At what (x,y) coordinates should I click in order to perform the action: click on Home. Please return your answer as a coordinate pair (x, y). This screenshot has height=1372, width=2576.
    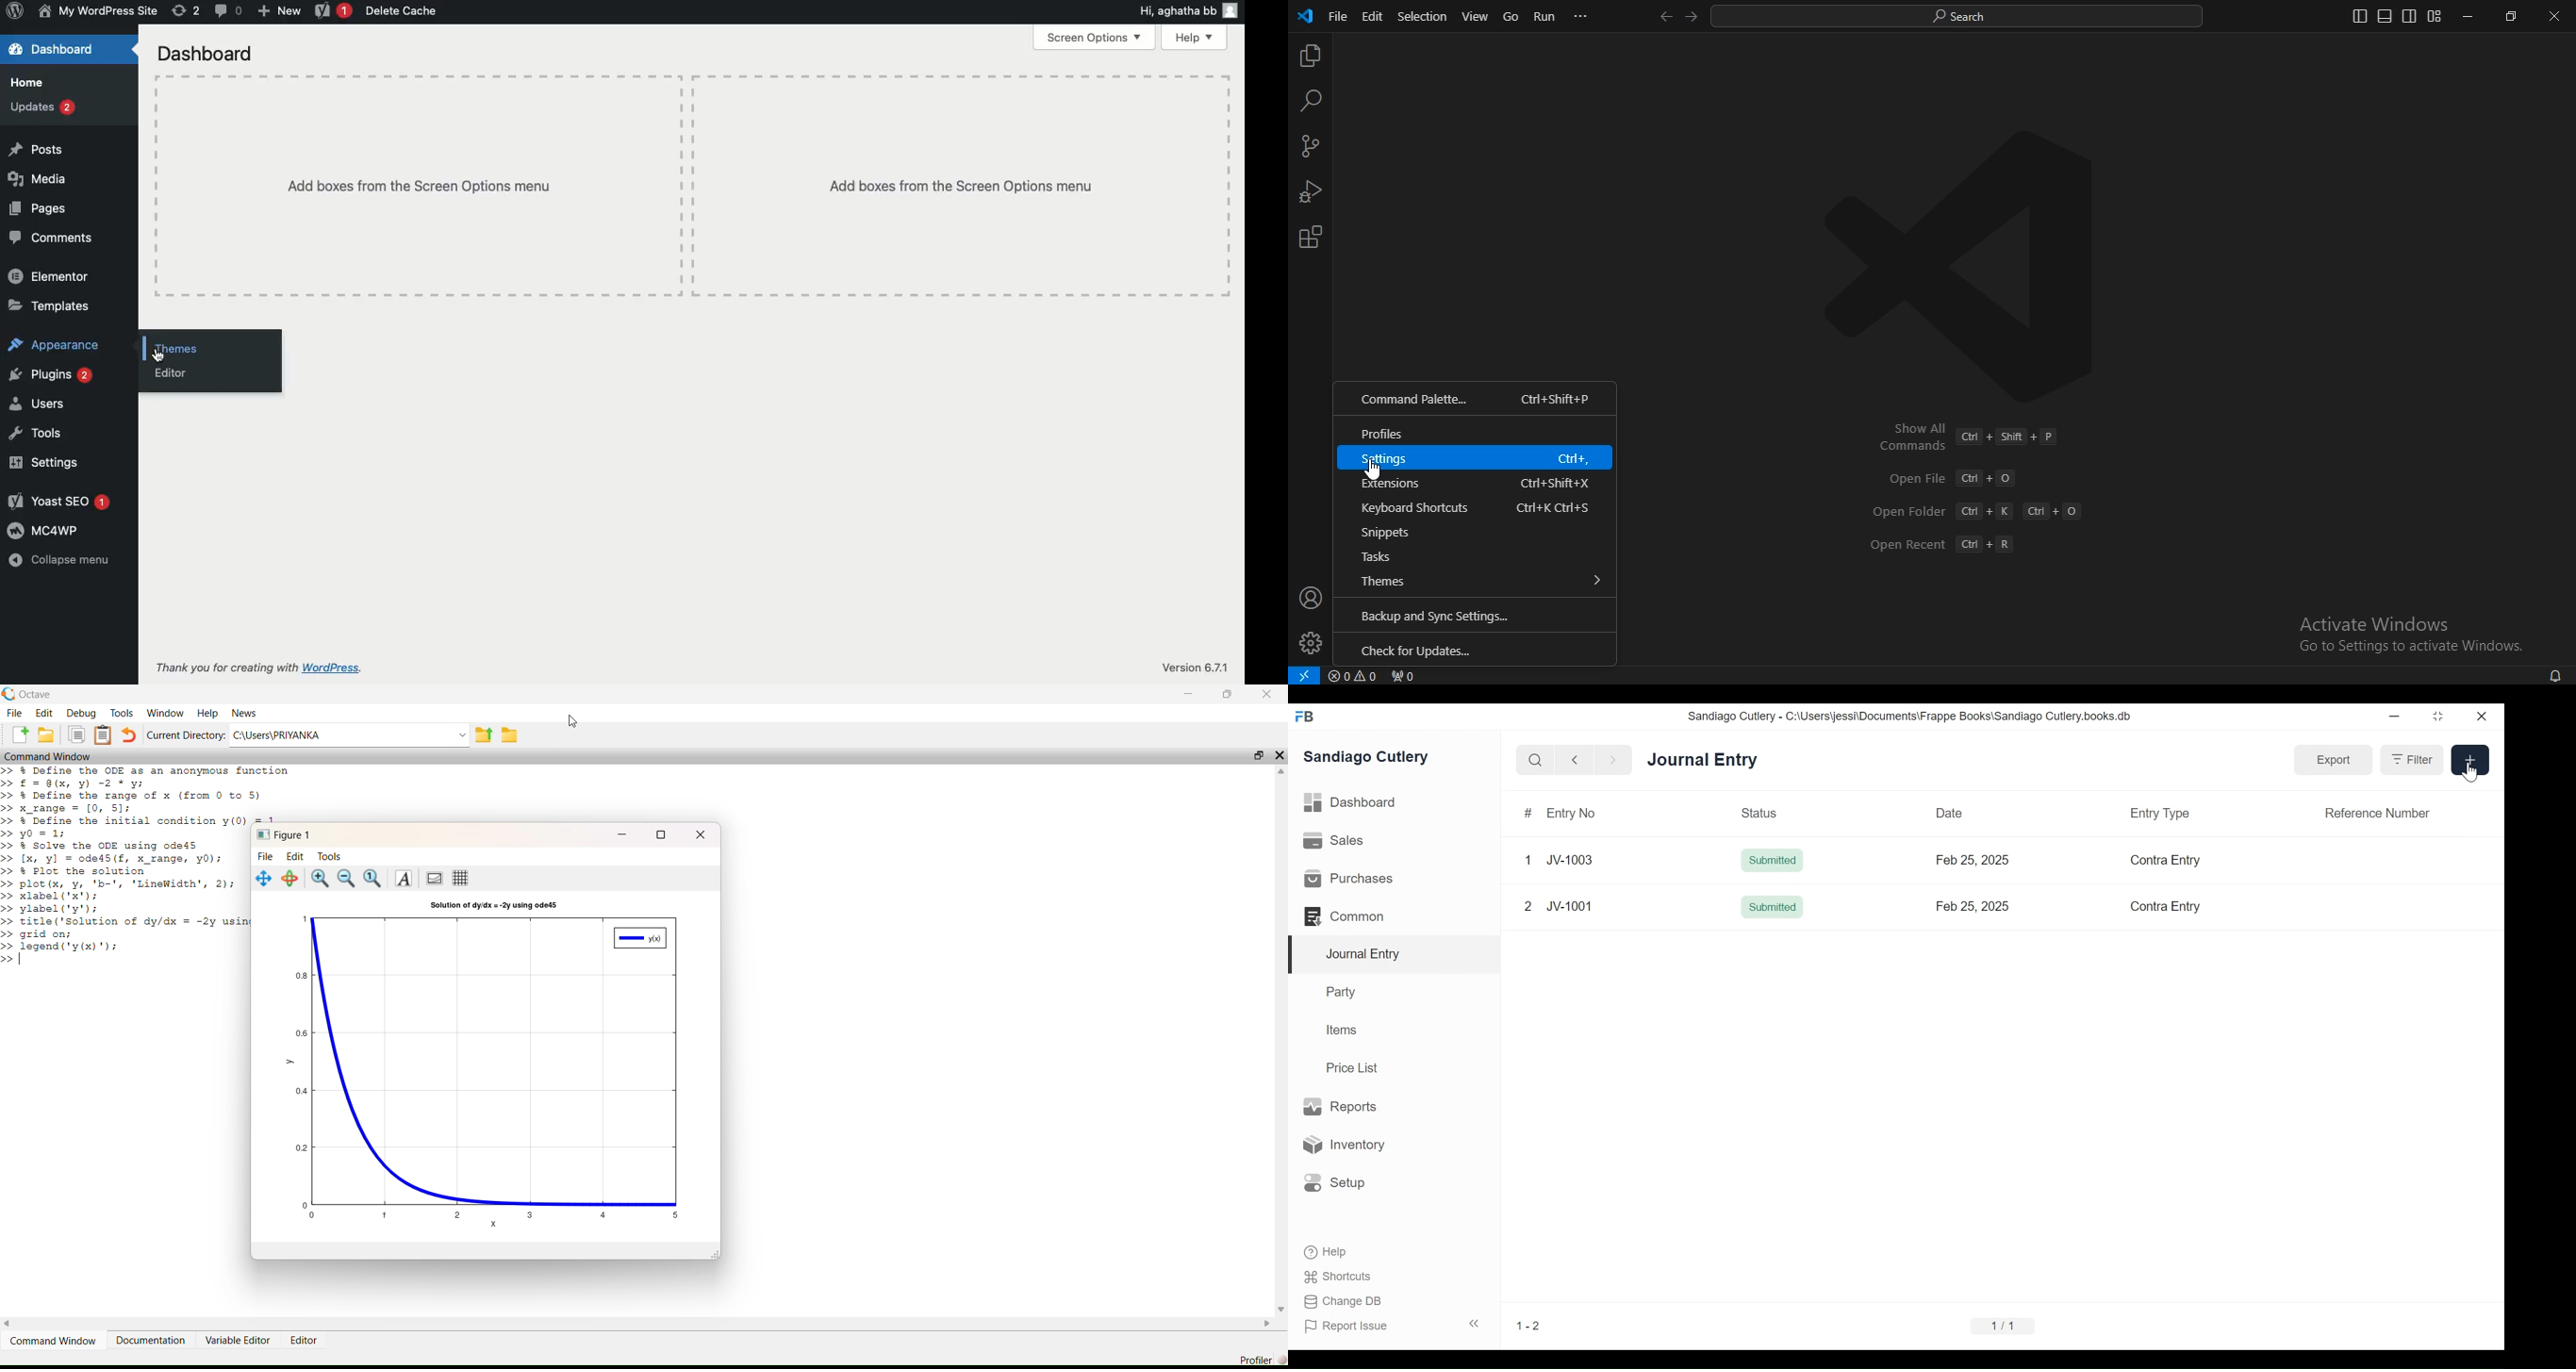
    Looking at the image, I should click on (27, 82).